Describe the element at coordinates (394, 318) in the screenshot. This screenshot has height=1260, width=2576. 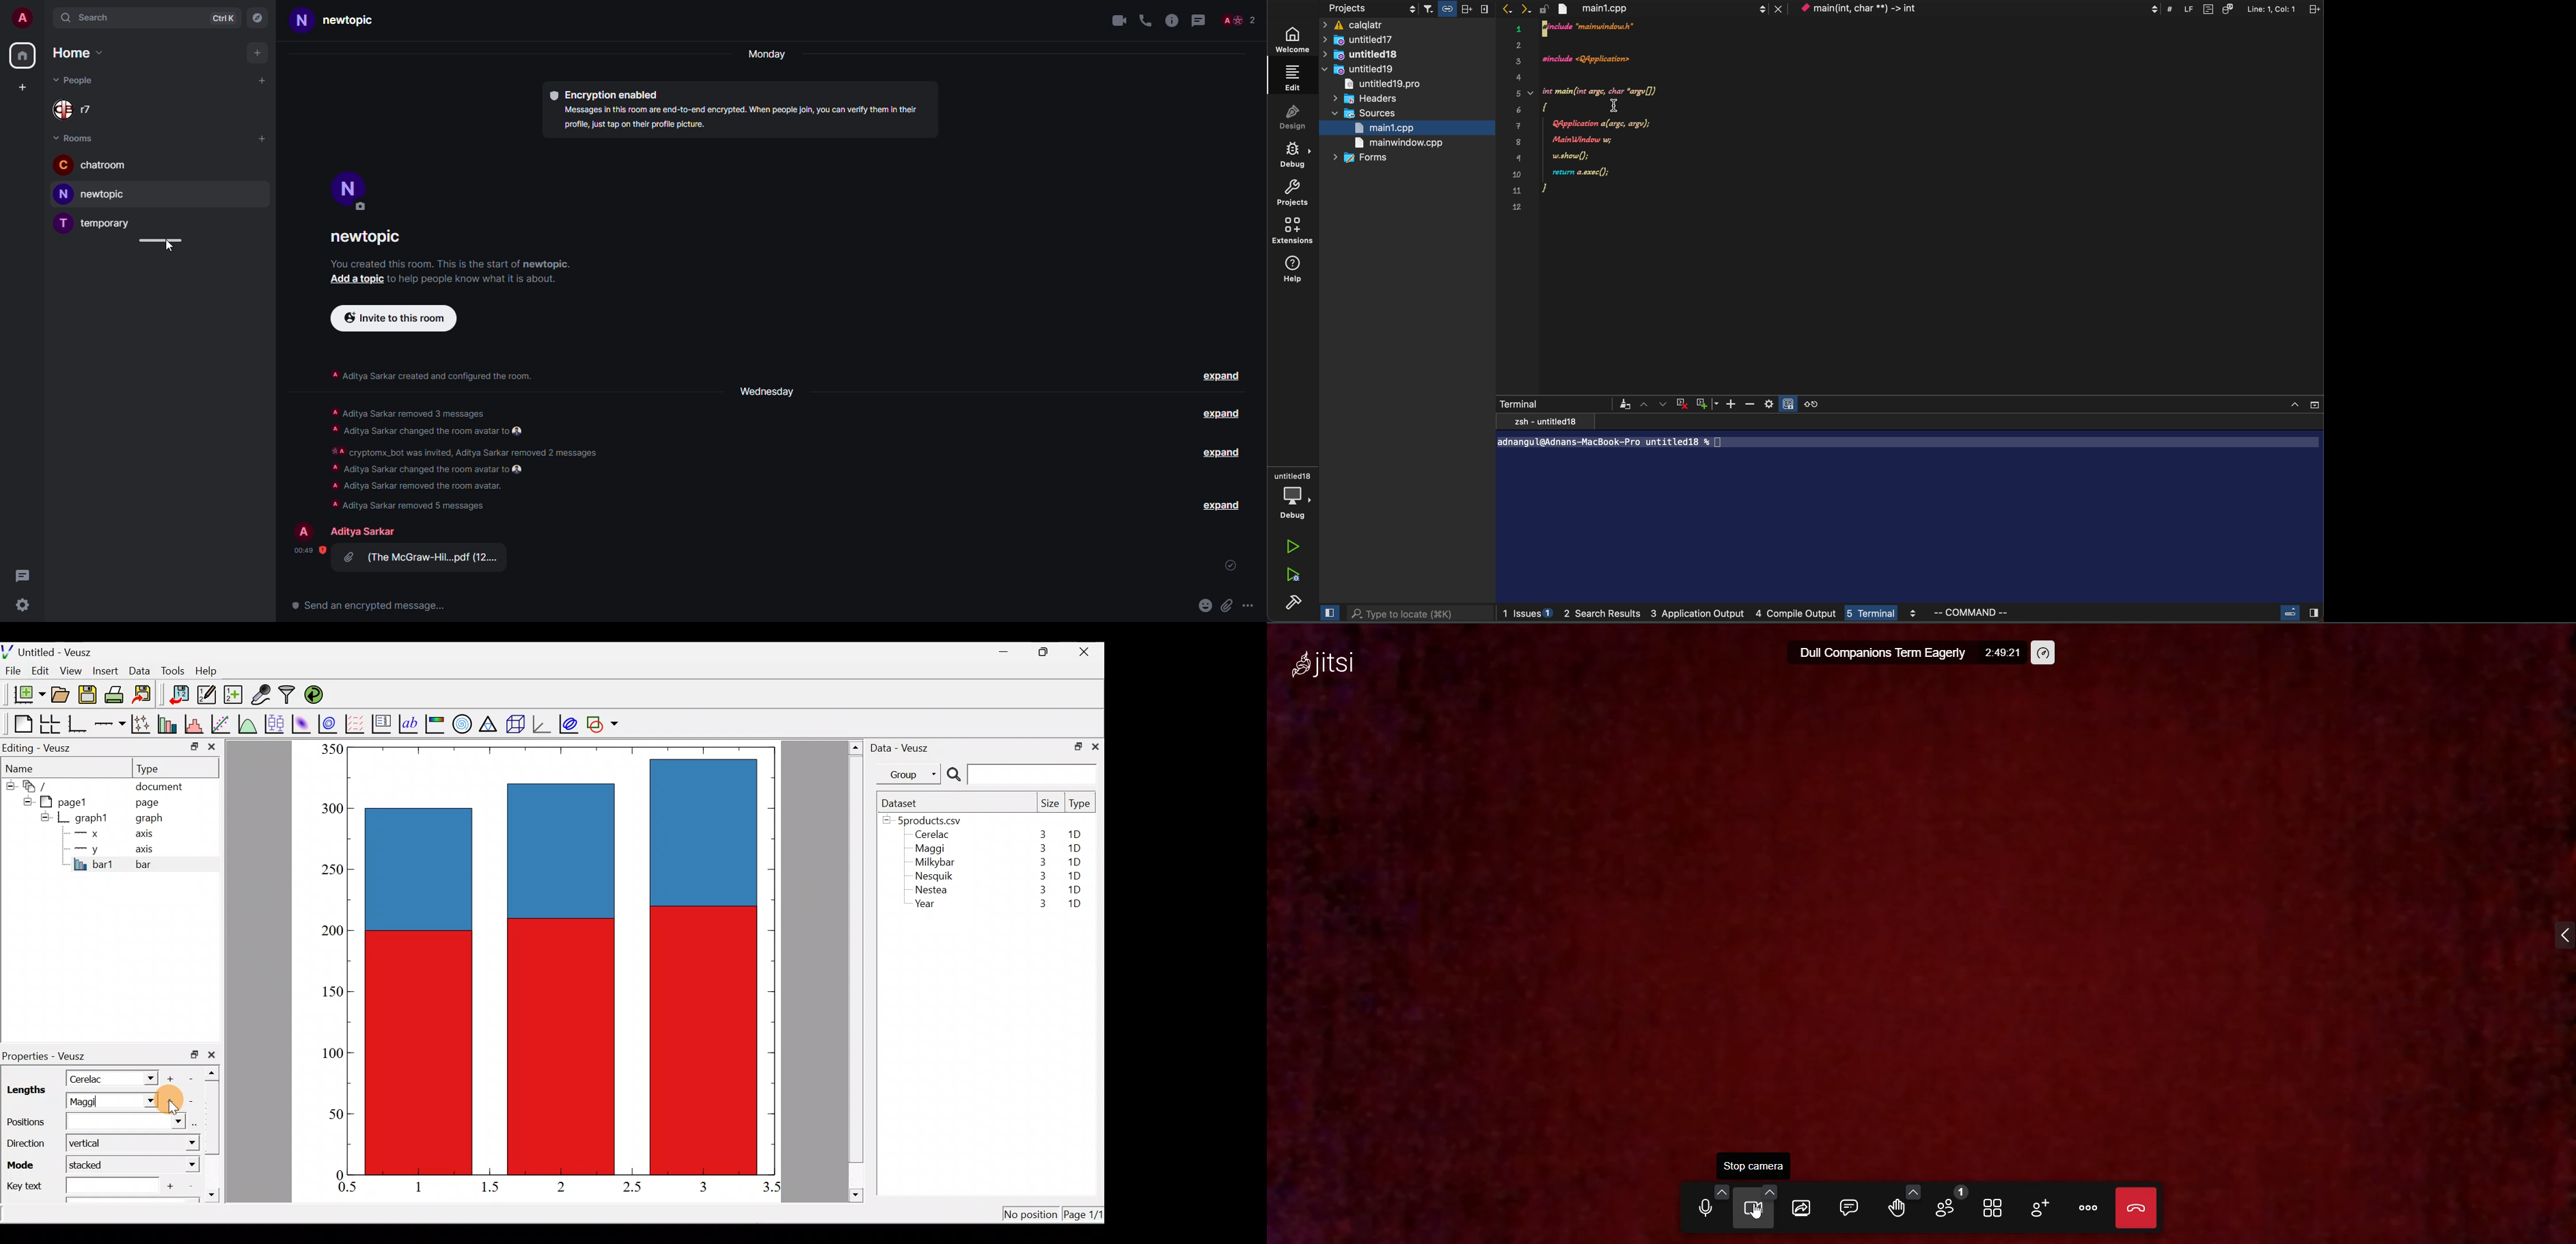
I see `invite to this room` at that location.